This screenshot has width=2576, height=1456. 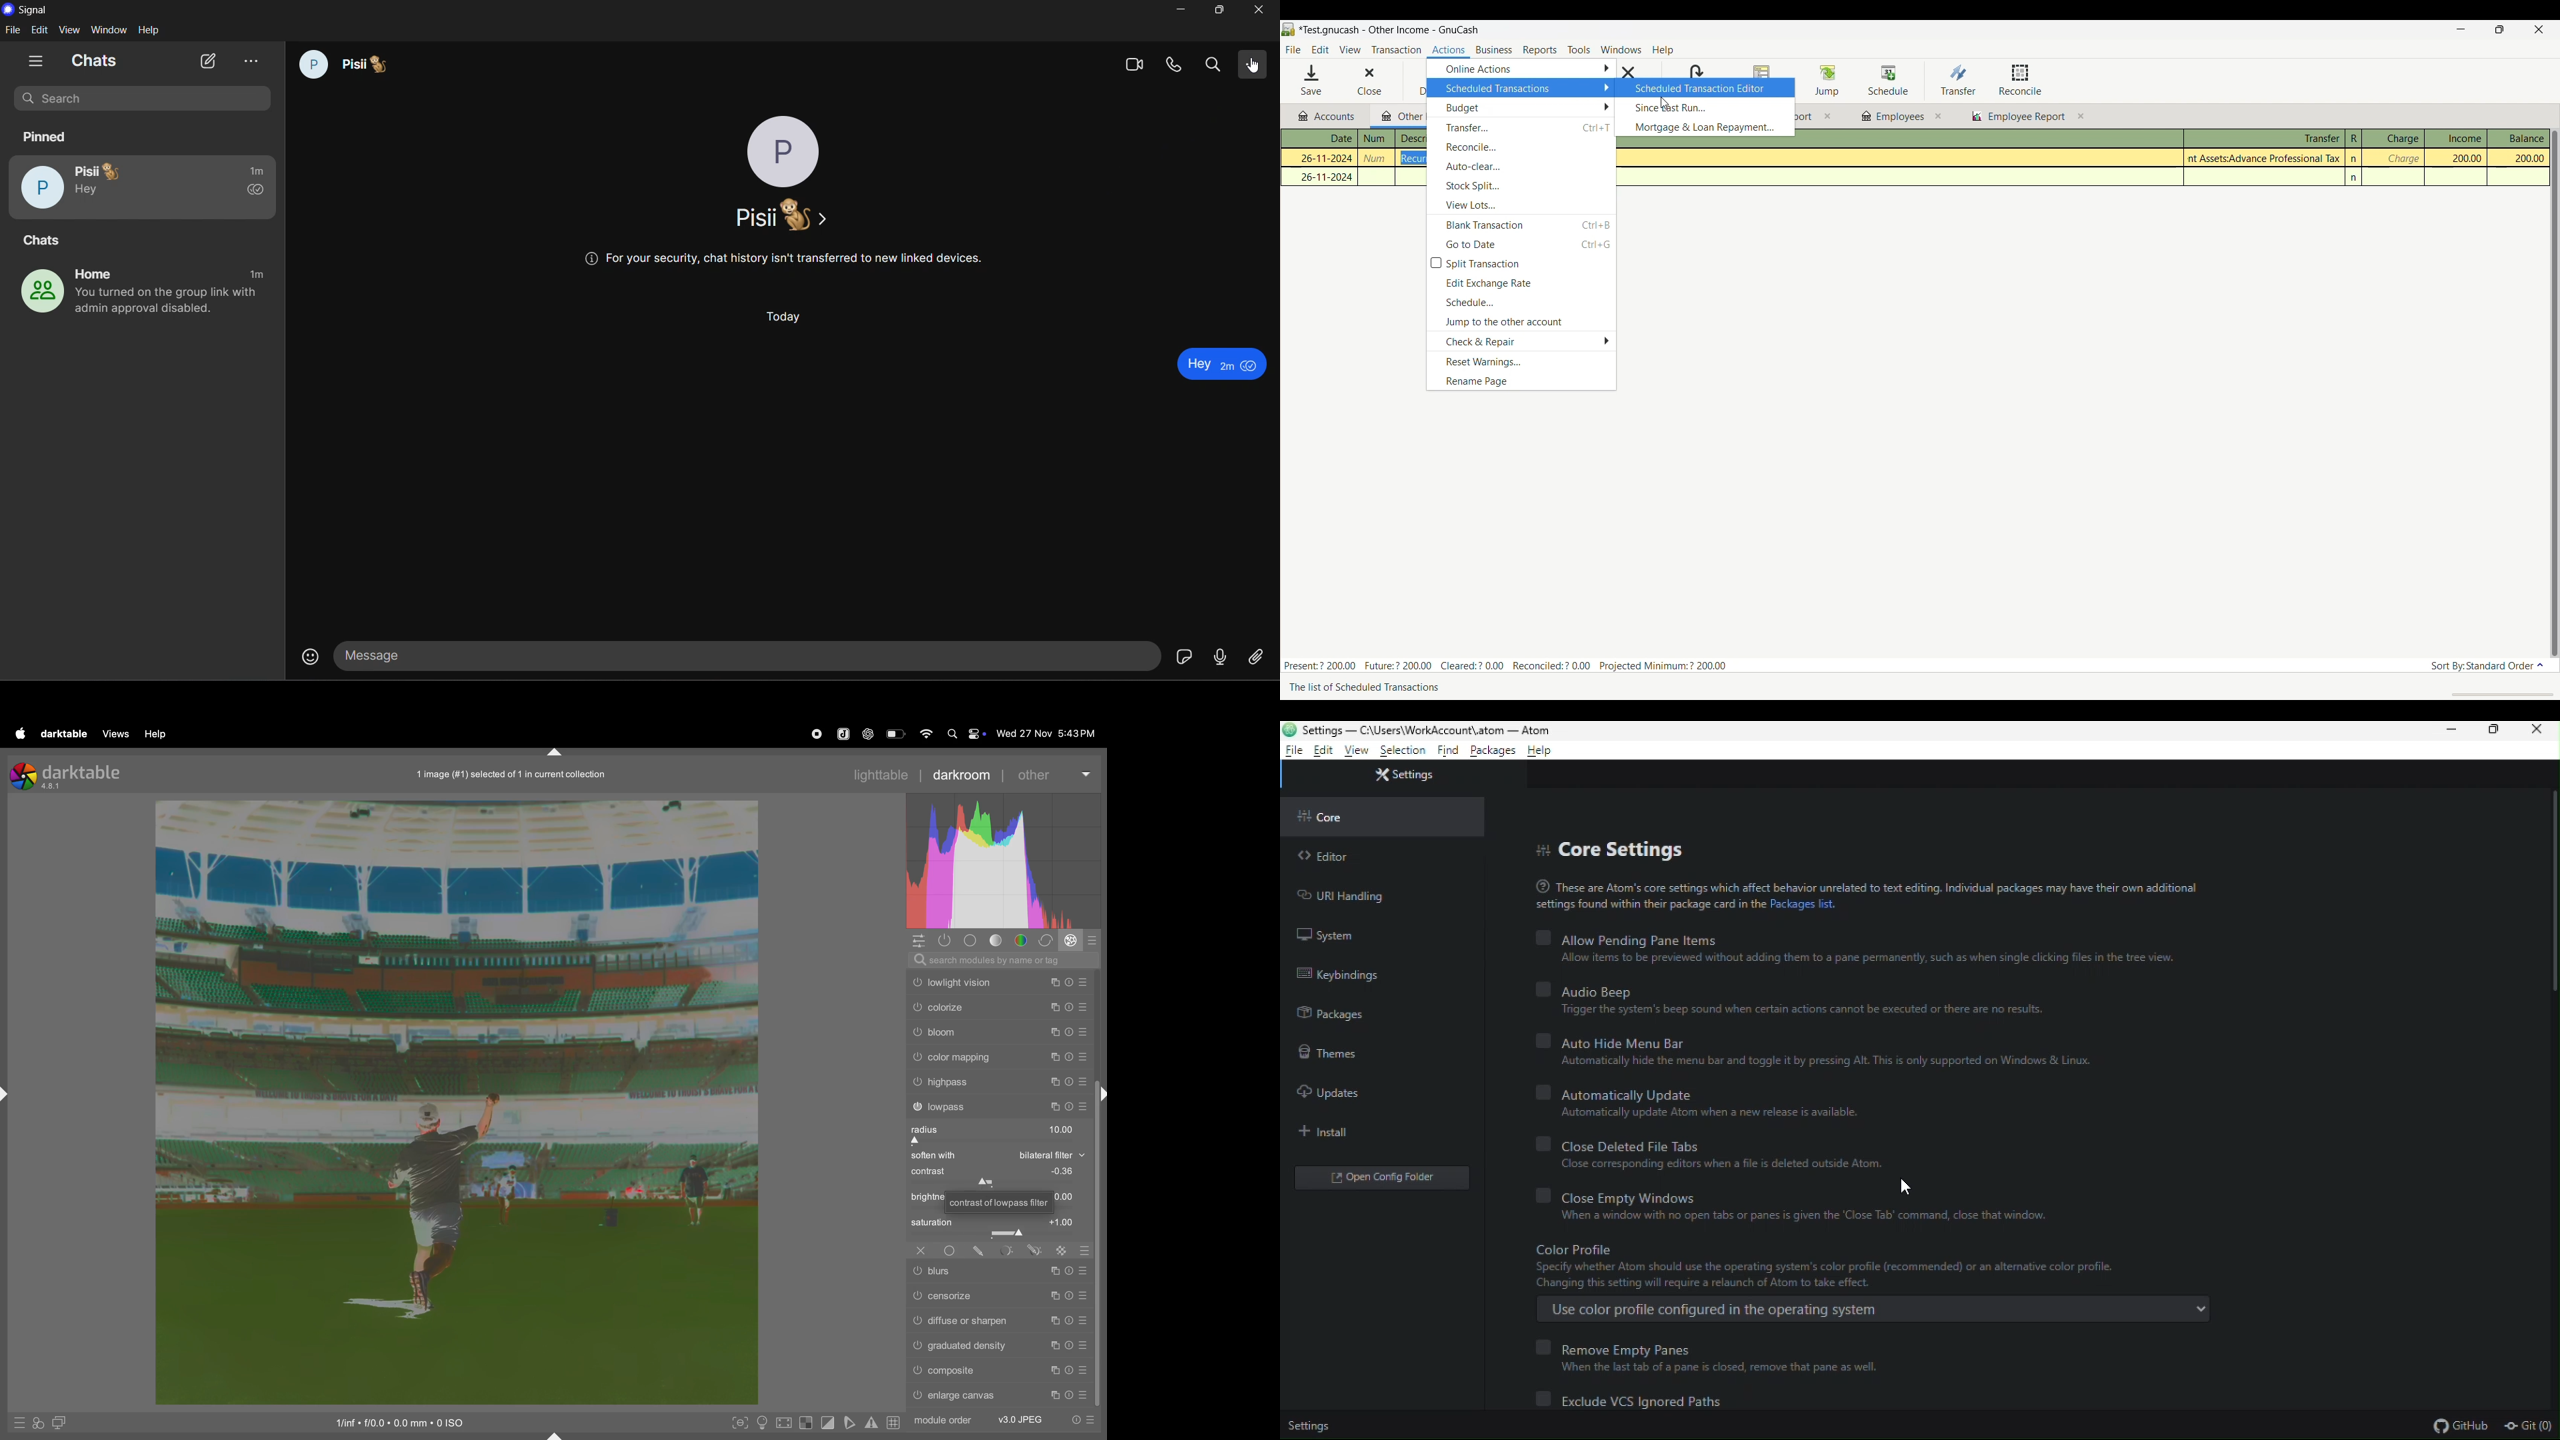 I want to click on module order, so click(x=1004, y=1419).